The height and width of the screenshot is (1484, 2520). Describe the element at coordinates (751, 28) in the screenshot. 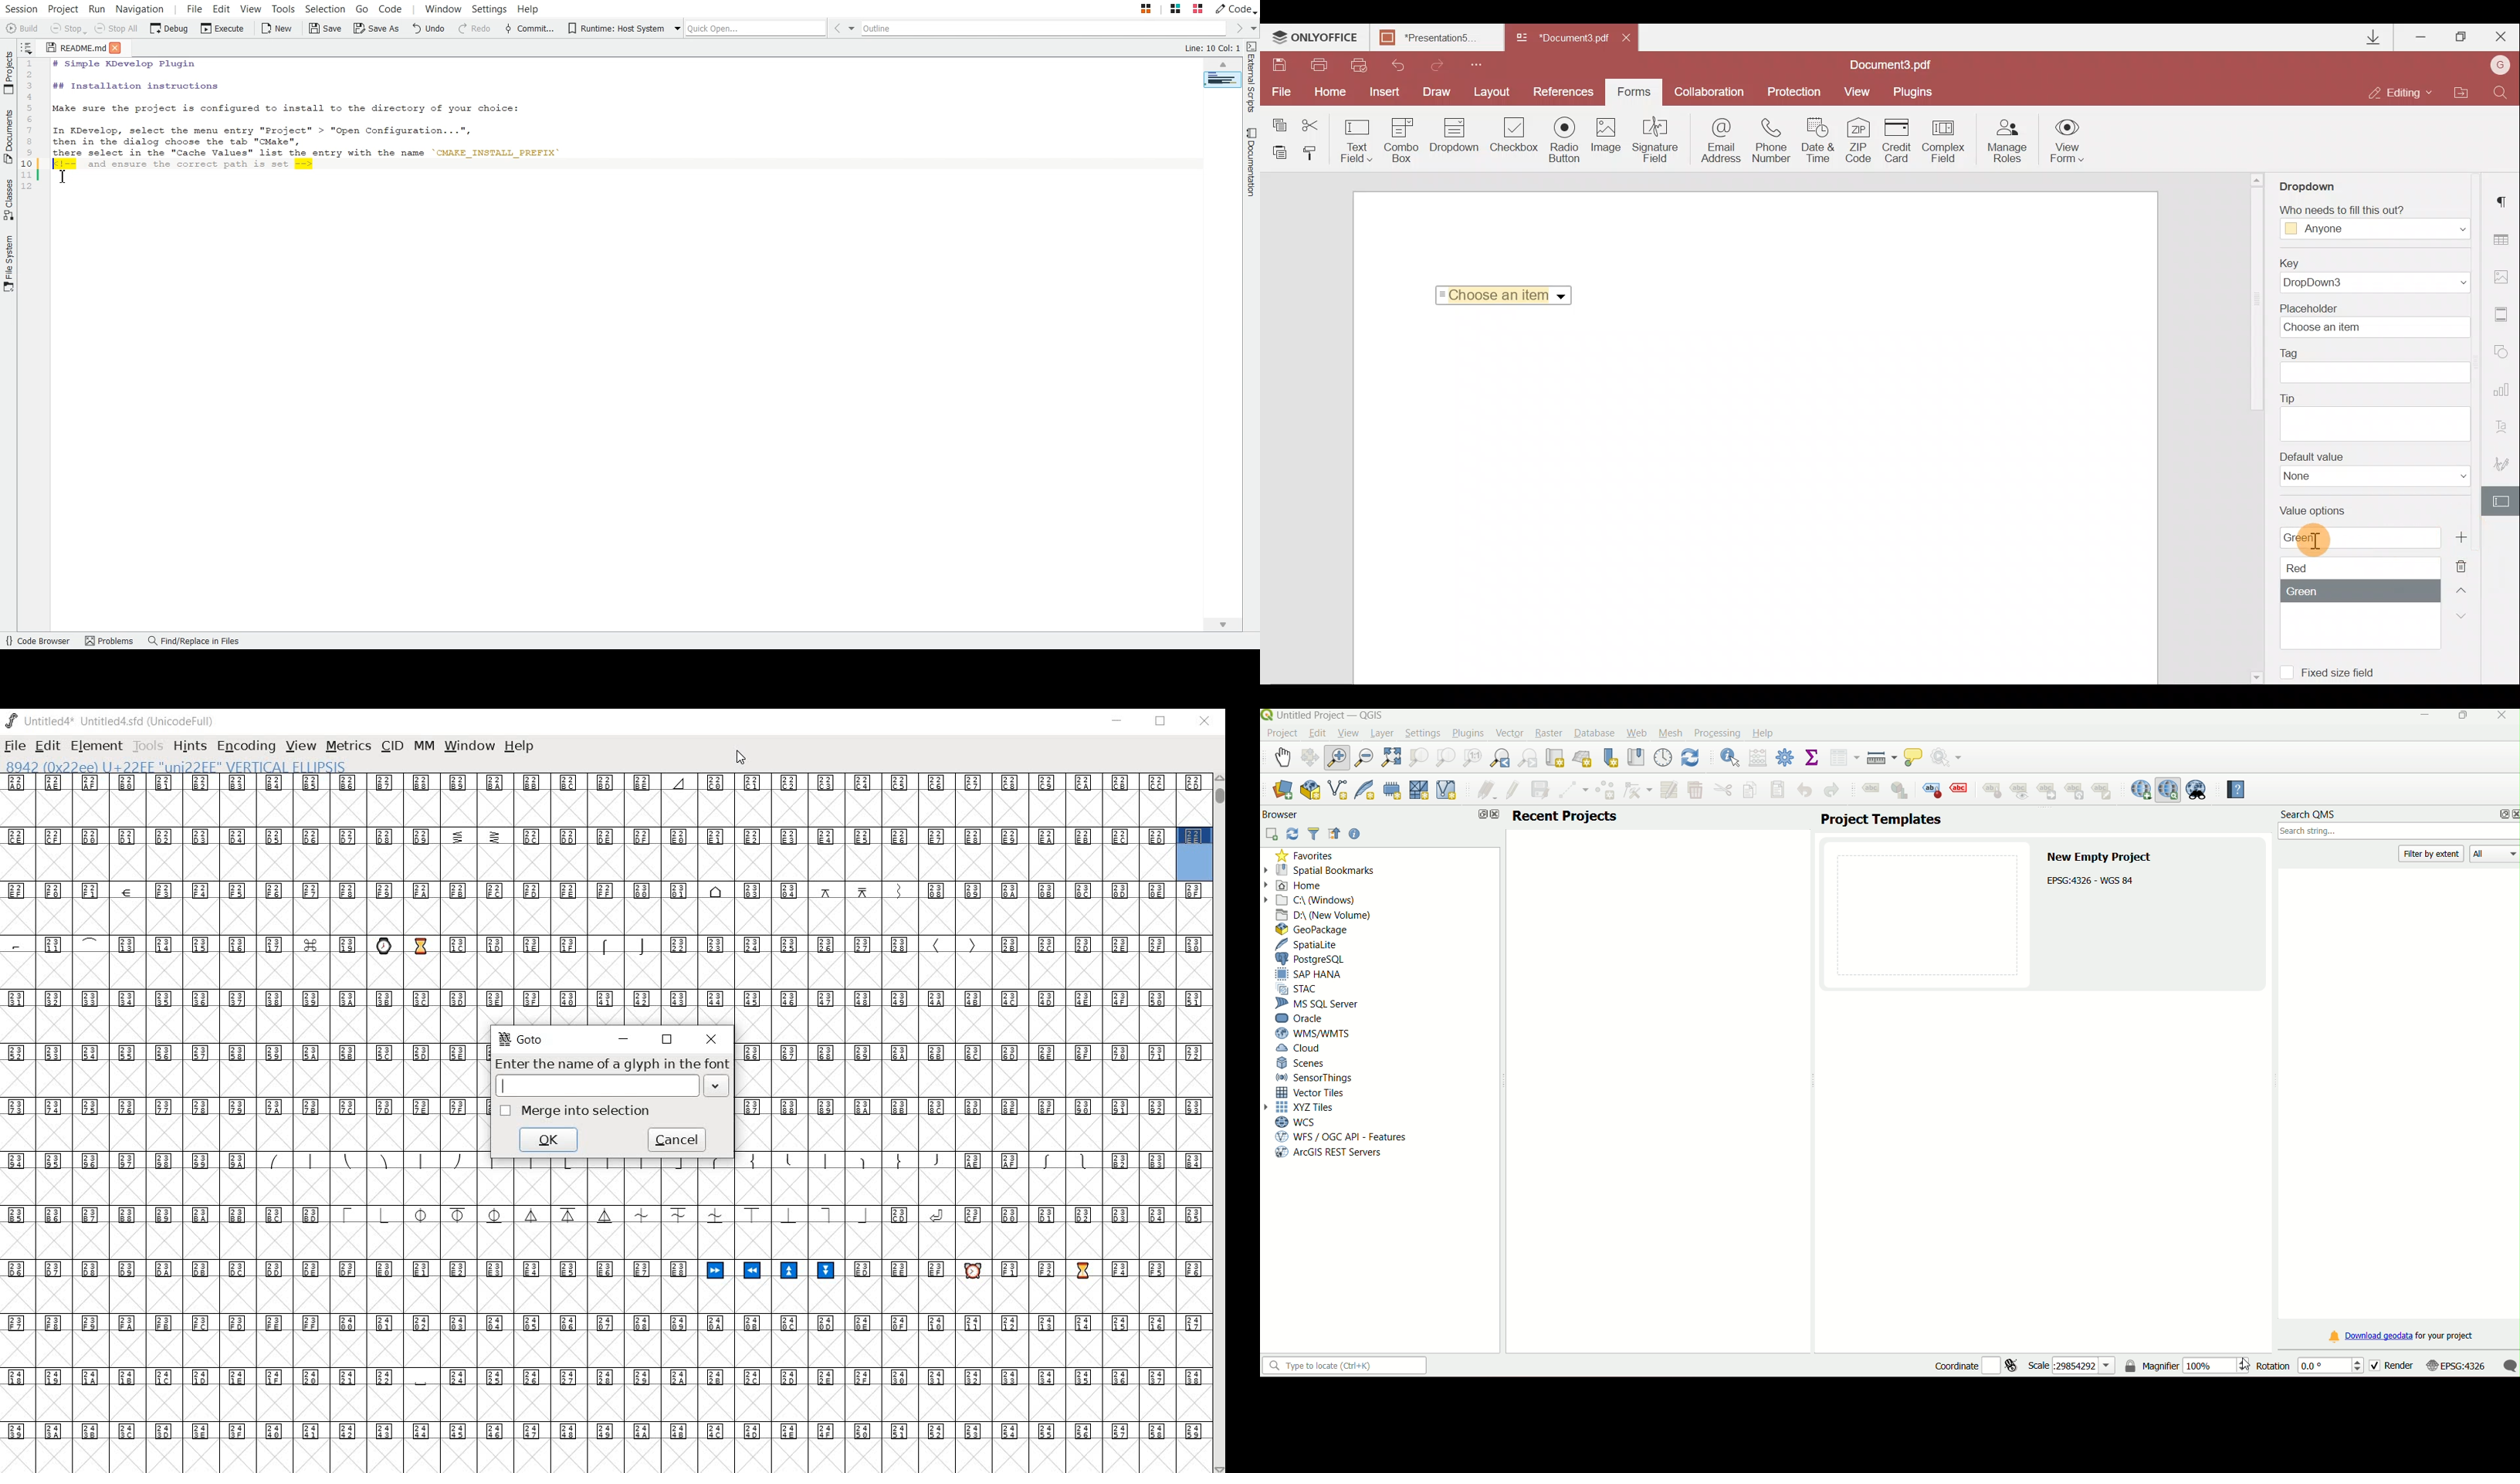

I see `Quick Open` at that location.